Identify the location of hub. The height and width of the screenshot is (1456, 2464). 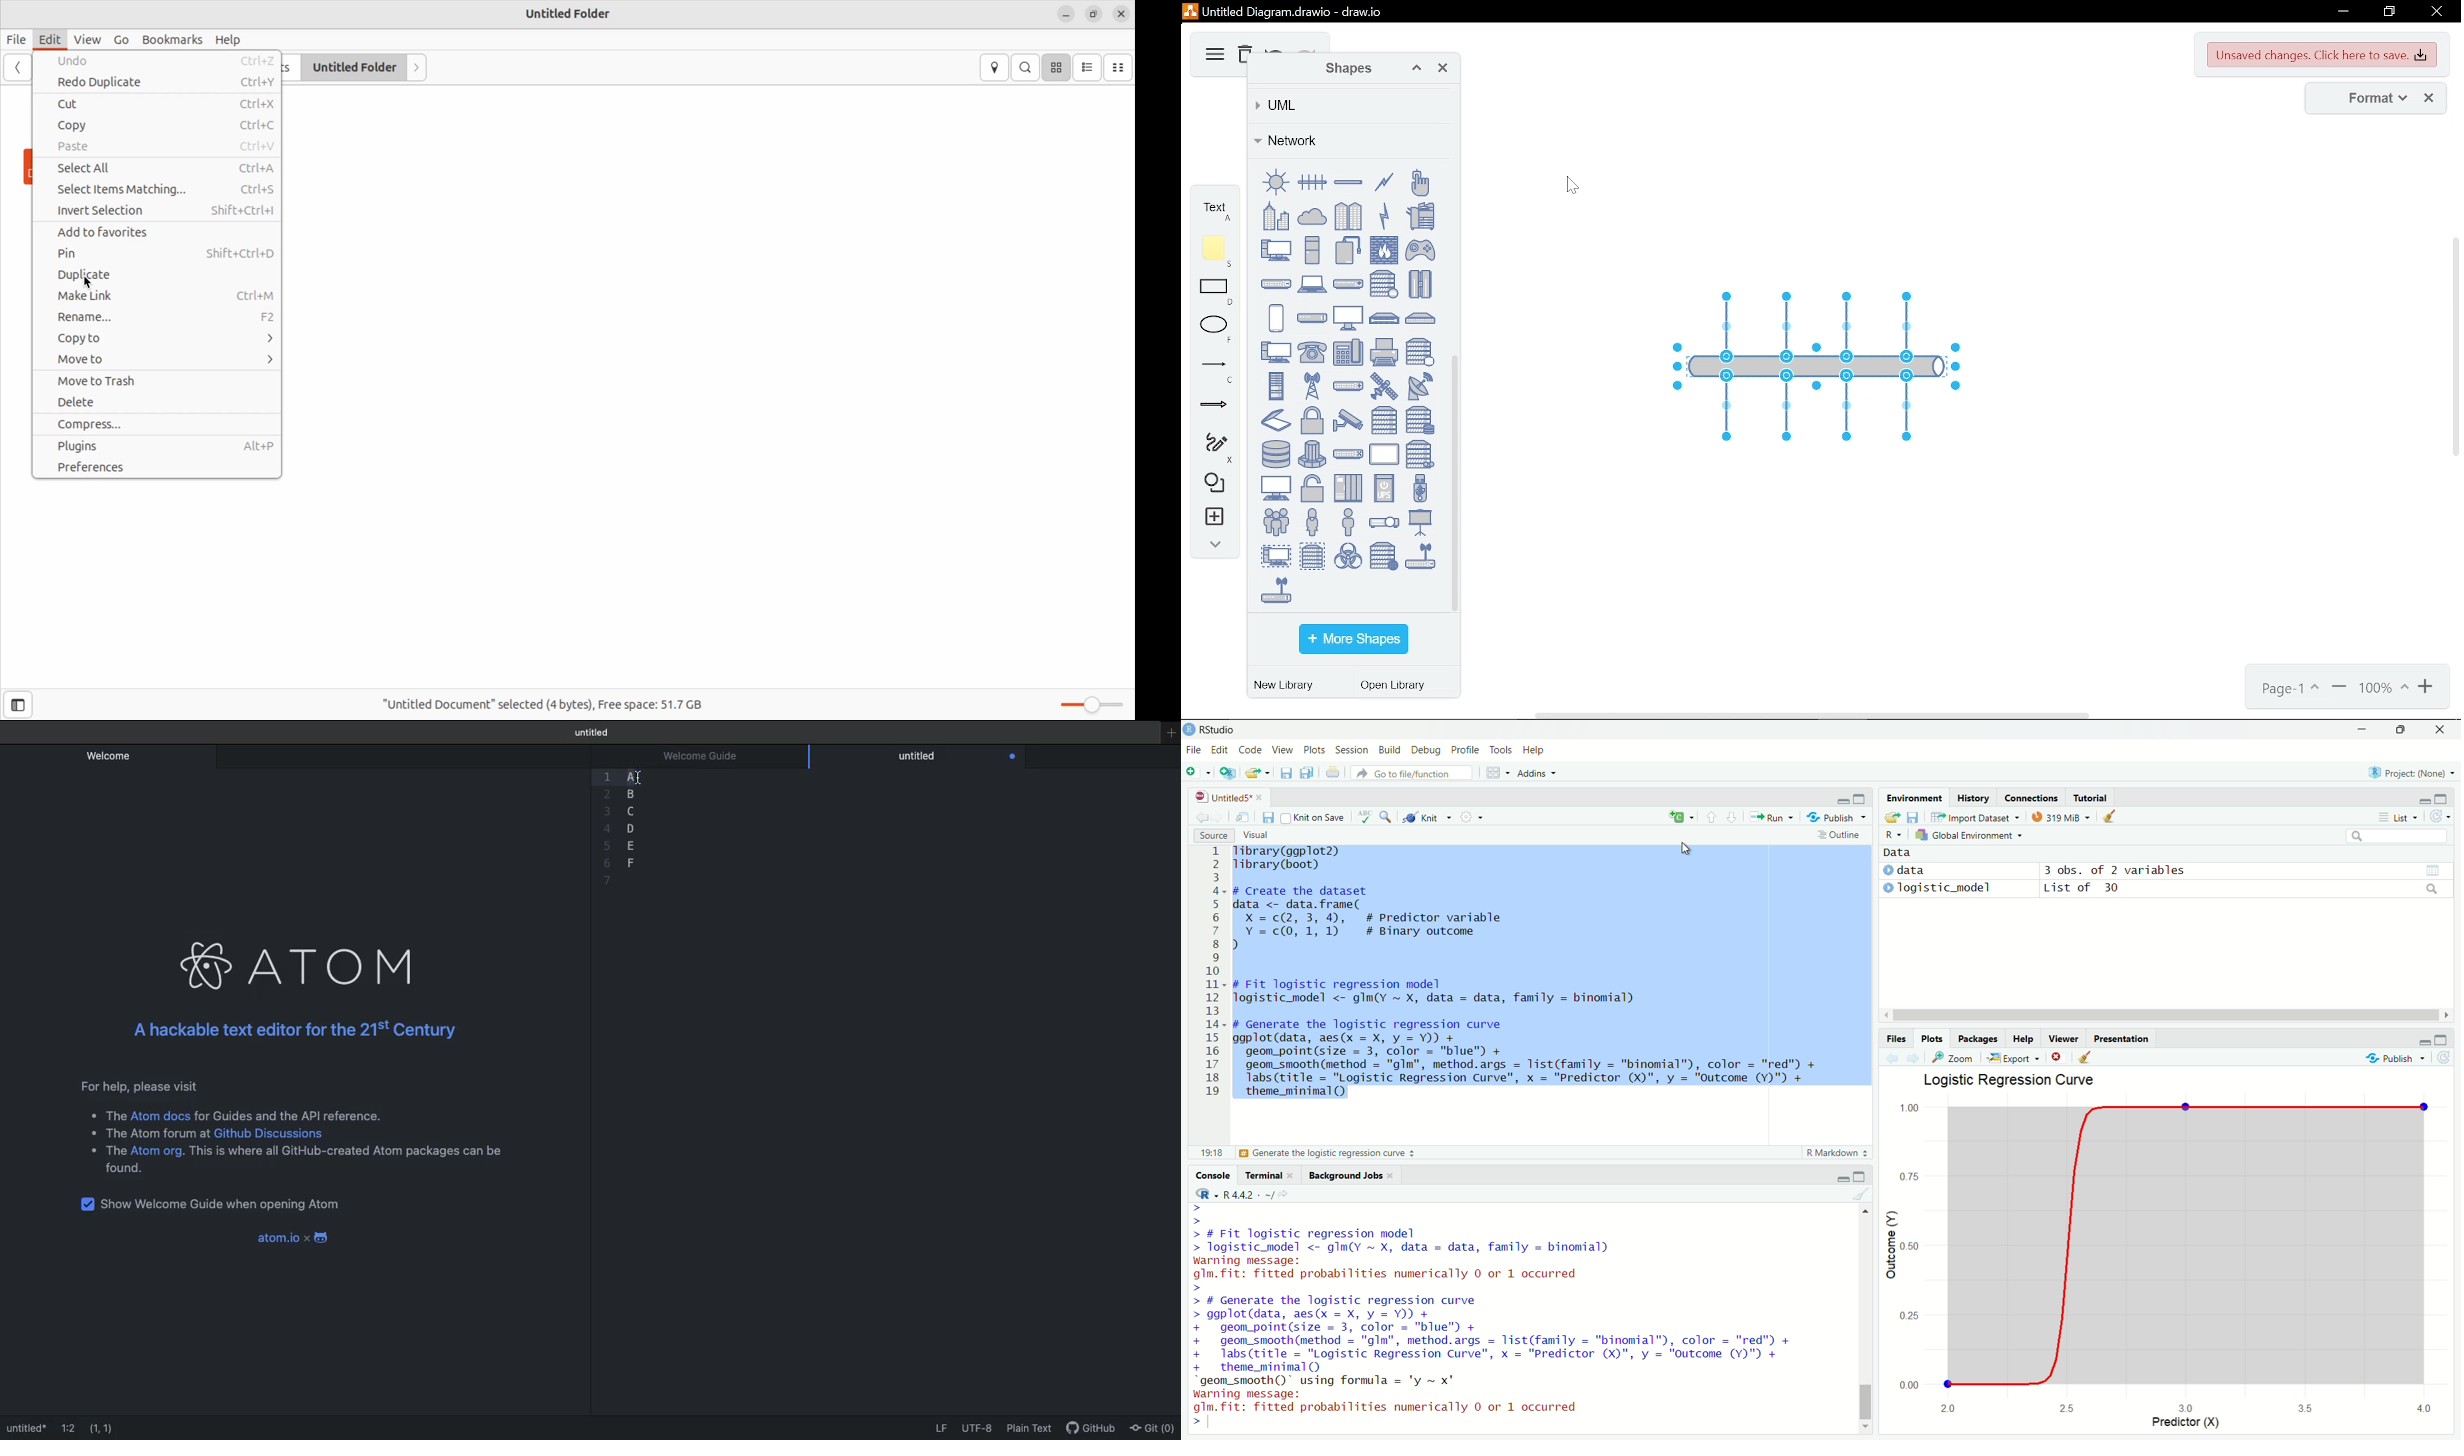
(1276, 284).